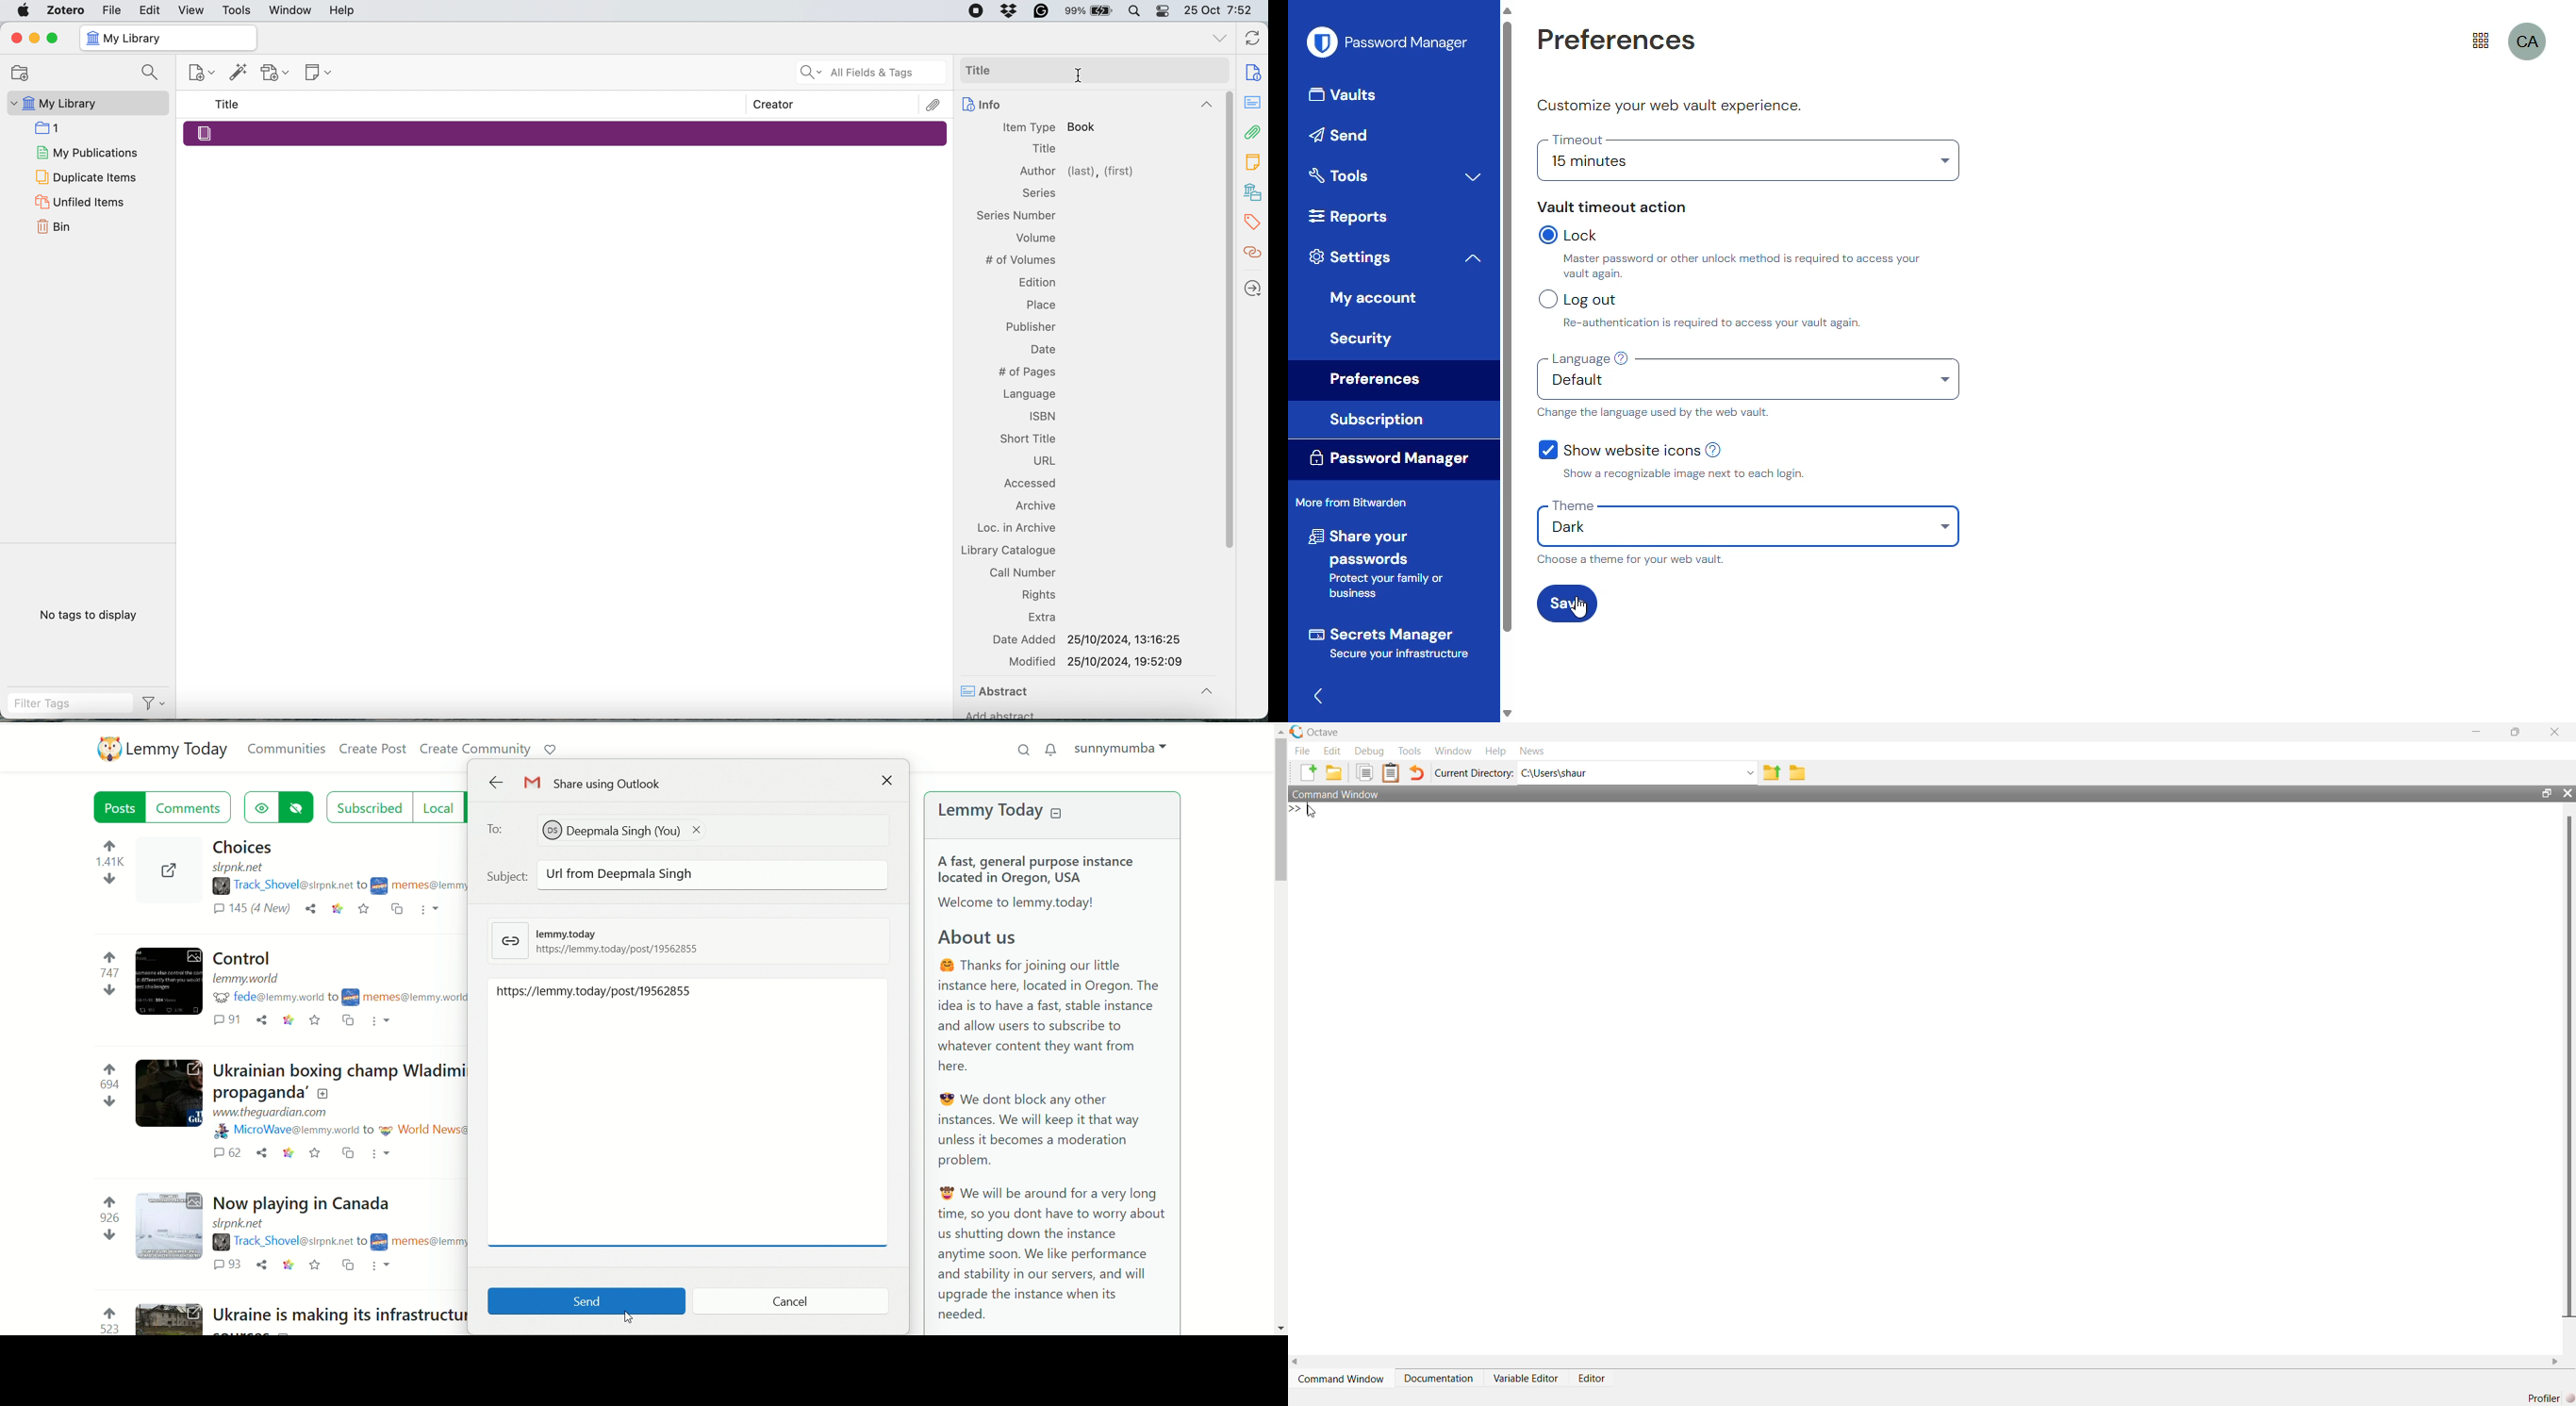  Describe the element at coordinates (66, 226) in the screenshot. I see `Bin` at that location.